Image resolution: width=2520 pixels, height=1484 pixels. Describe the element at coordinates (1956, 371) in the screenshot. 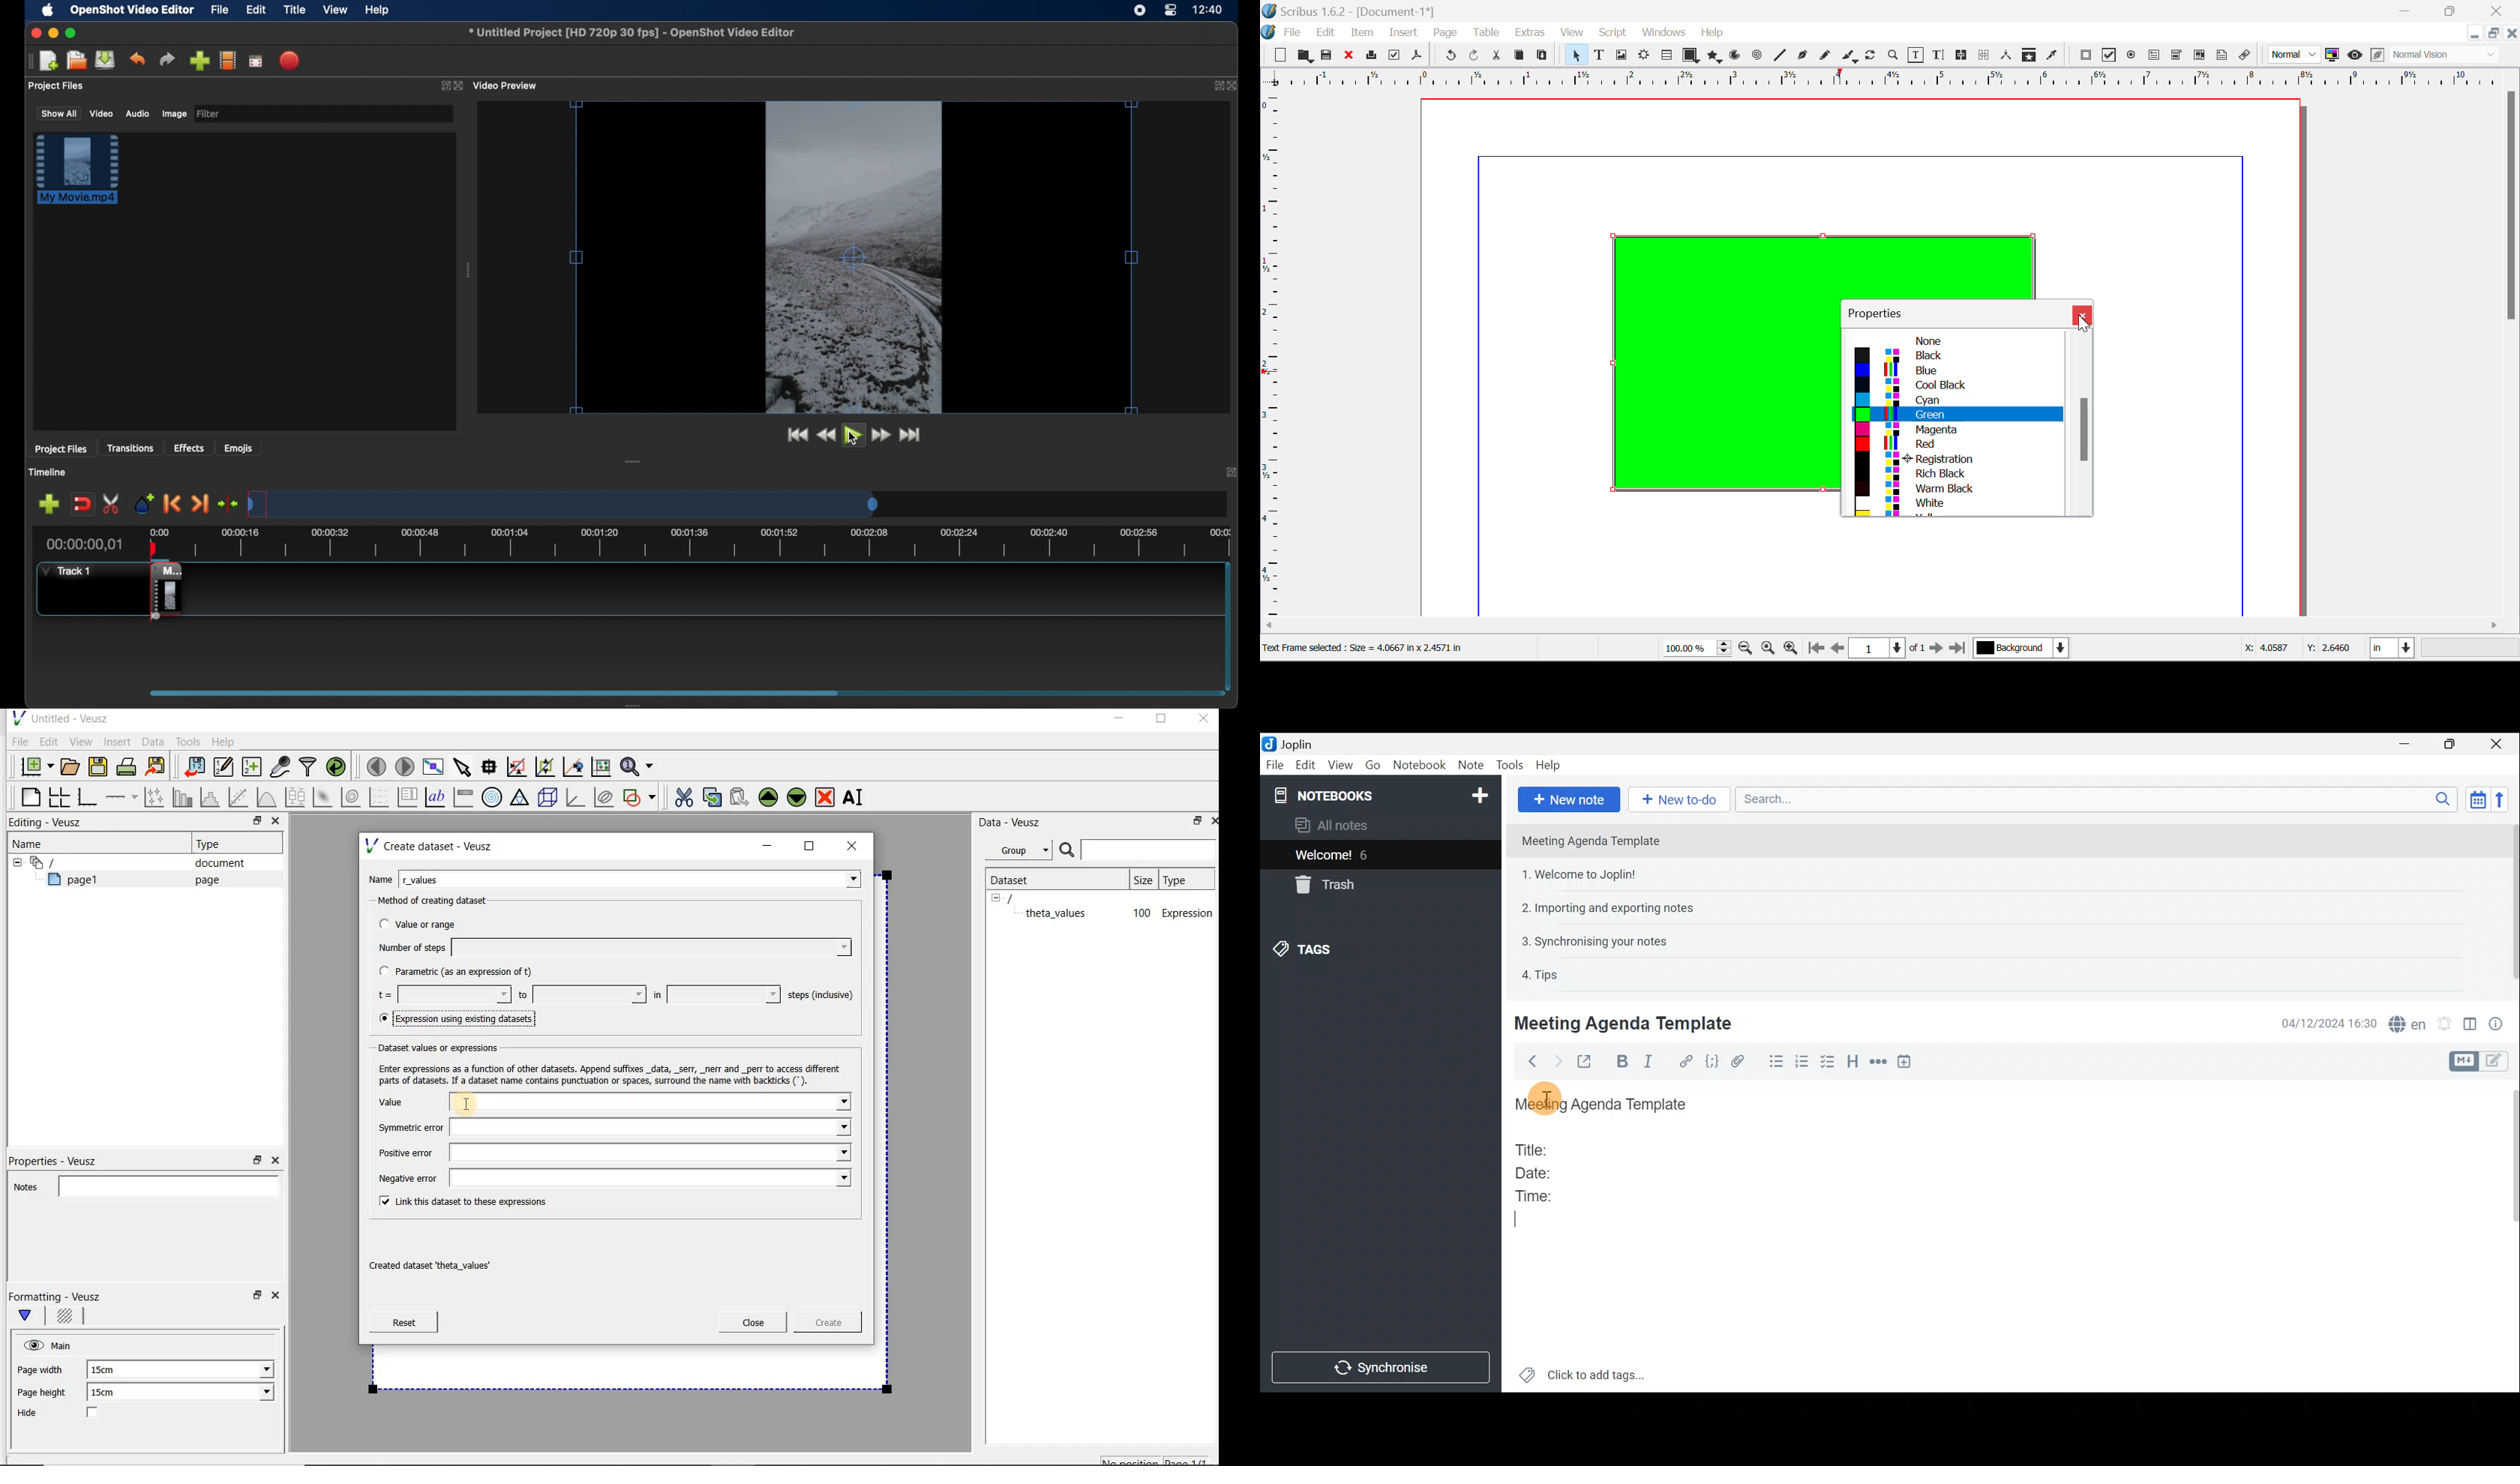

I see `Blue` at that location.